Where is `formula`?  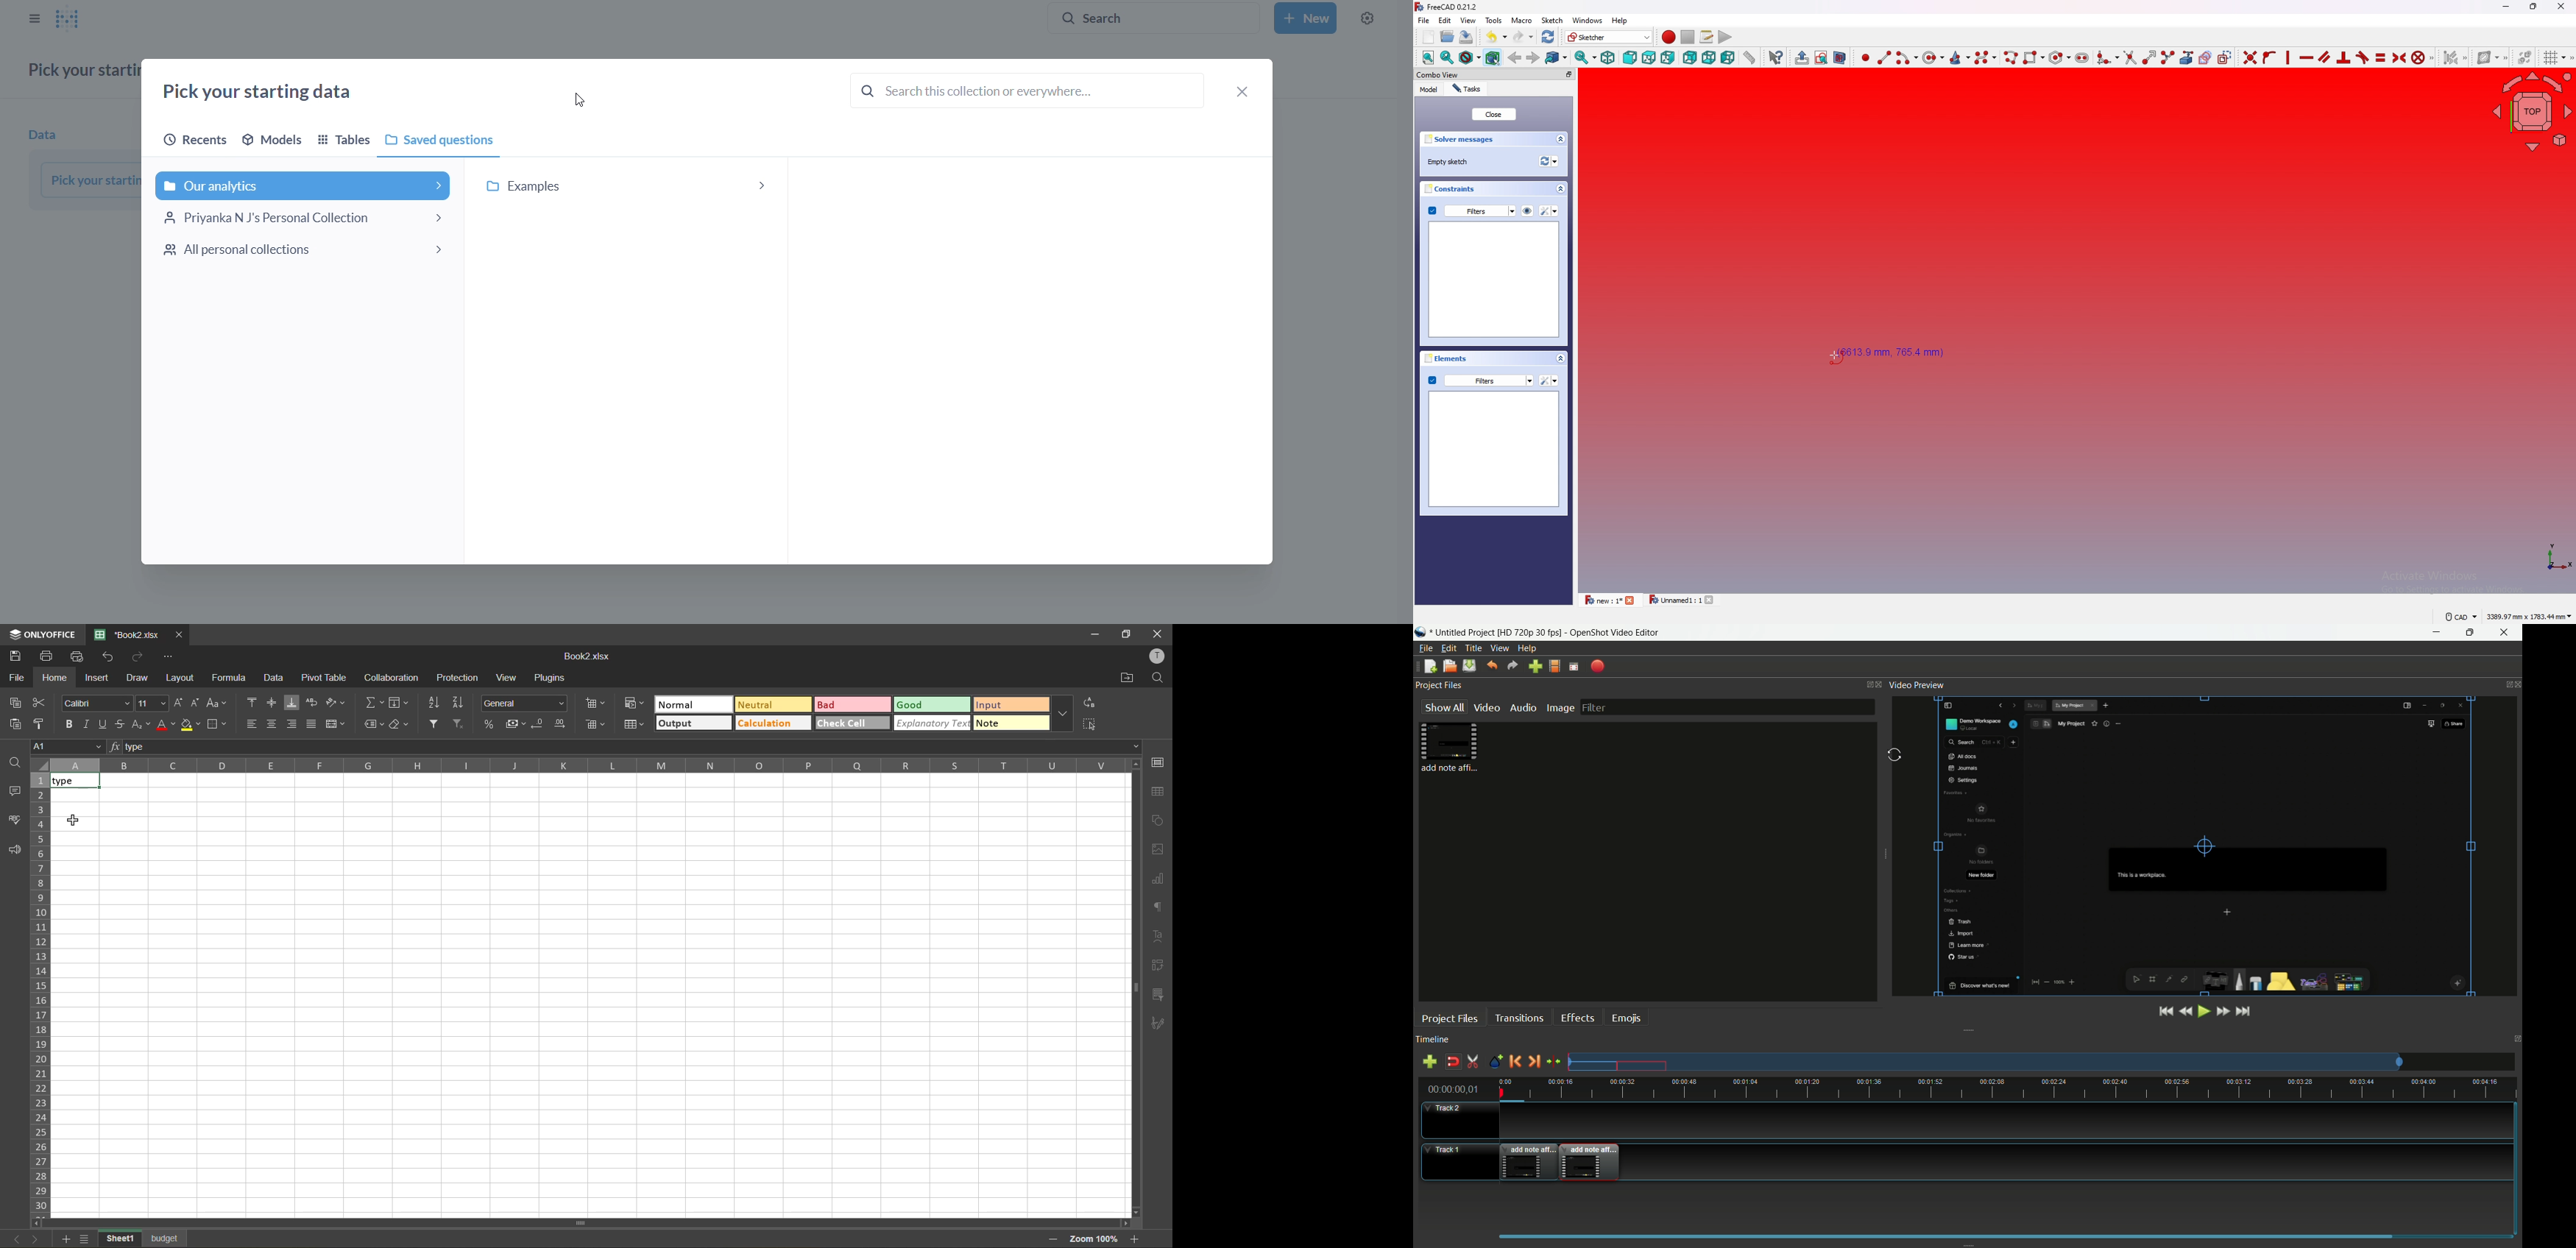
formula is located at coordinates (230, 678).